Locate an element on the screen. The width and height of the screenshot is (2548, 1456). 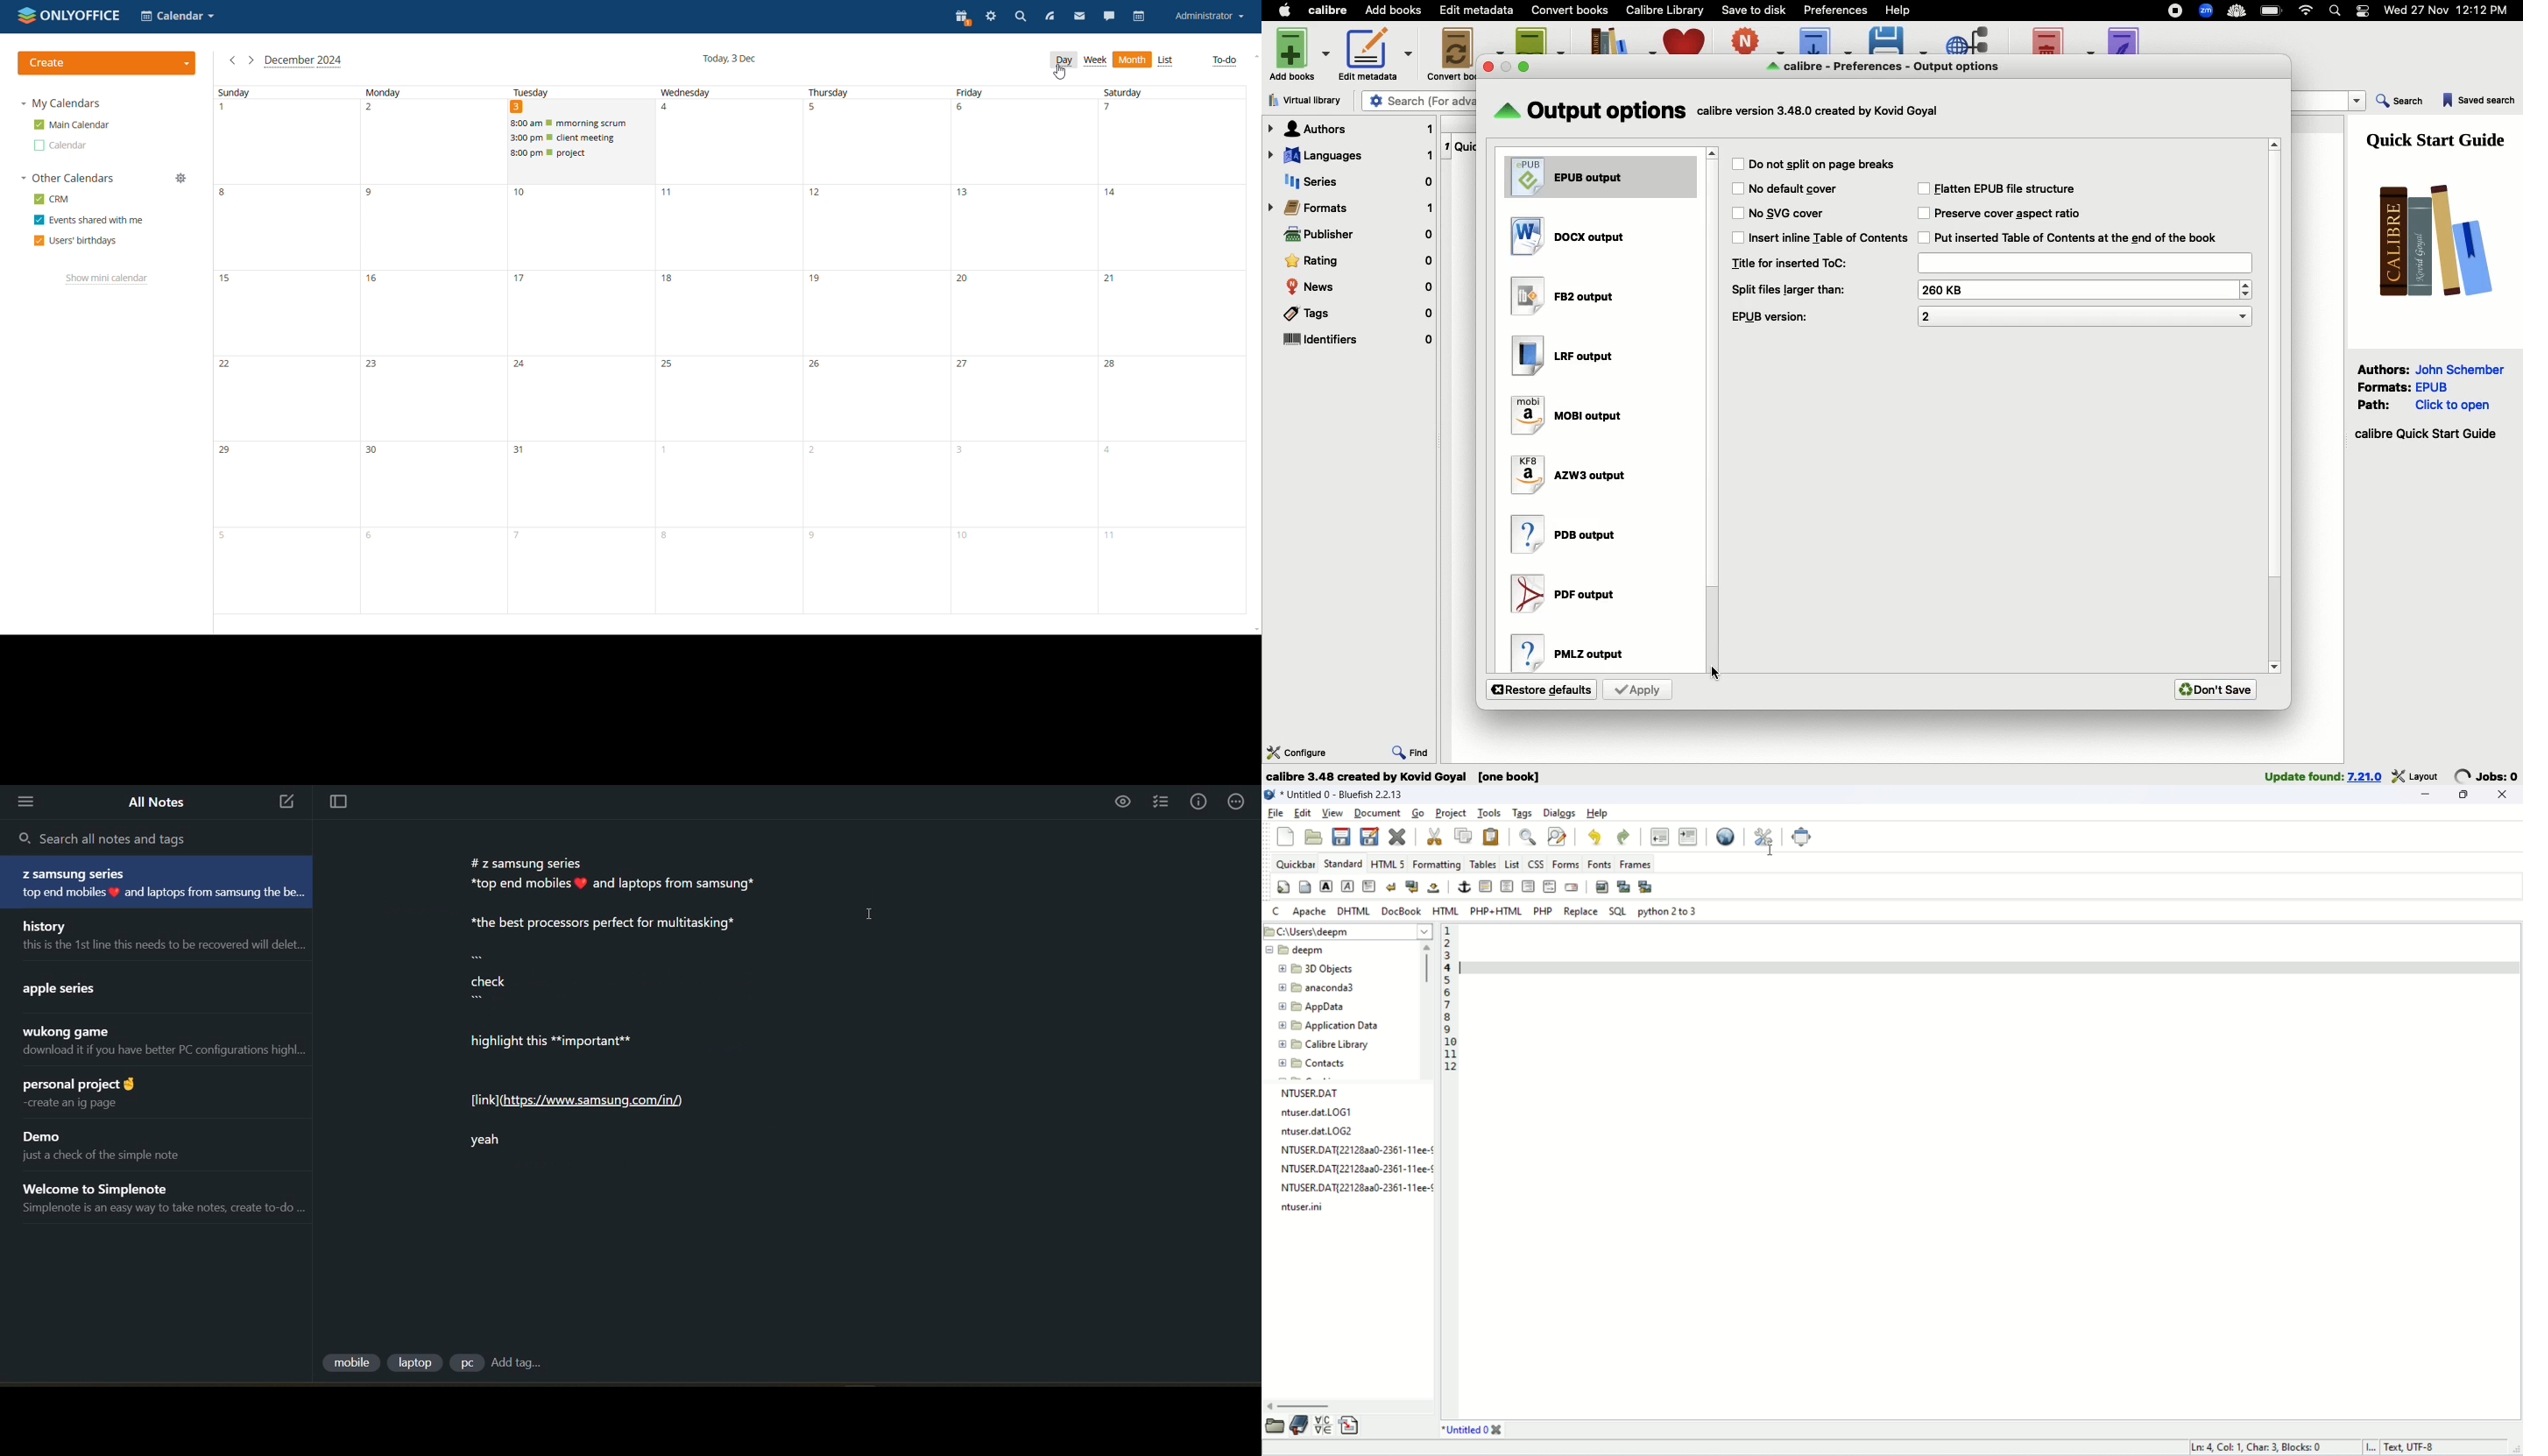
3D object is located at coordinates (1315, 968).